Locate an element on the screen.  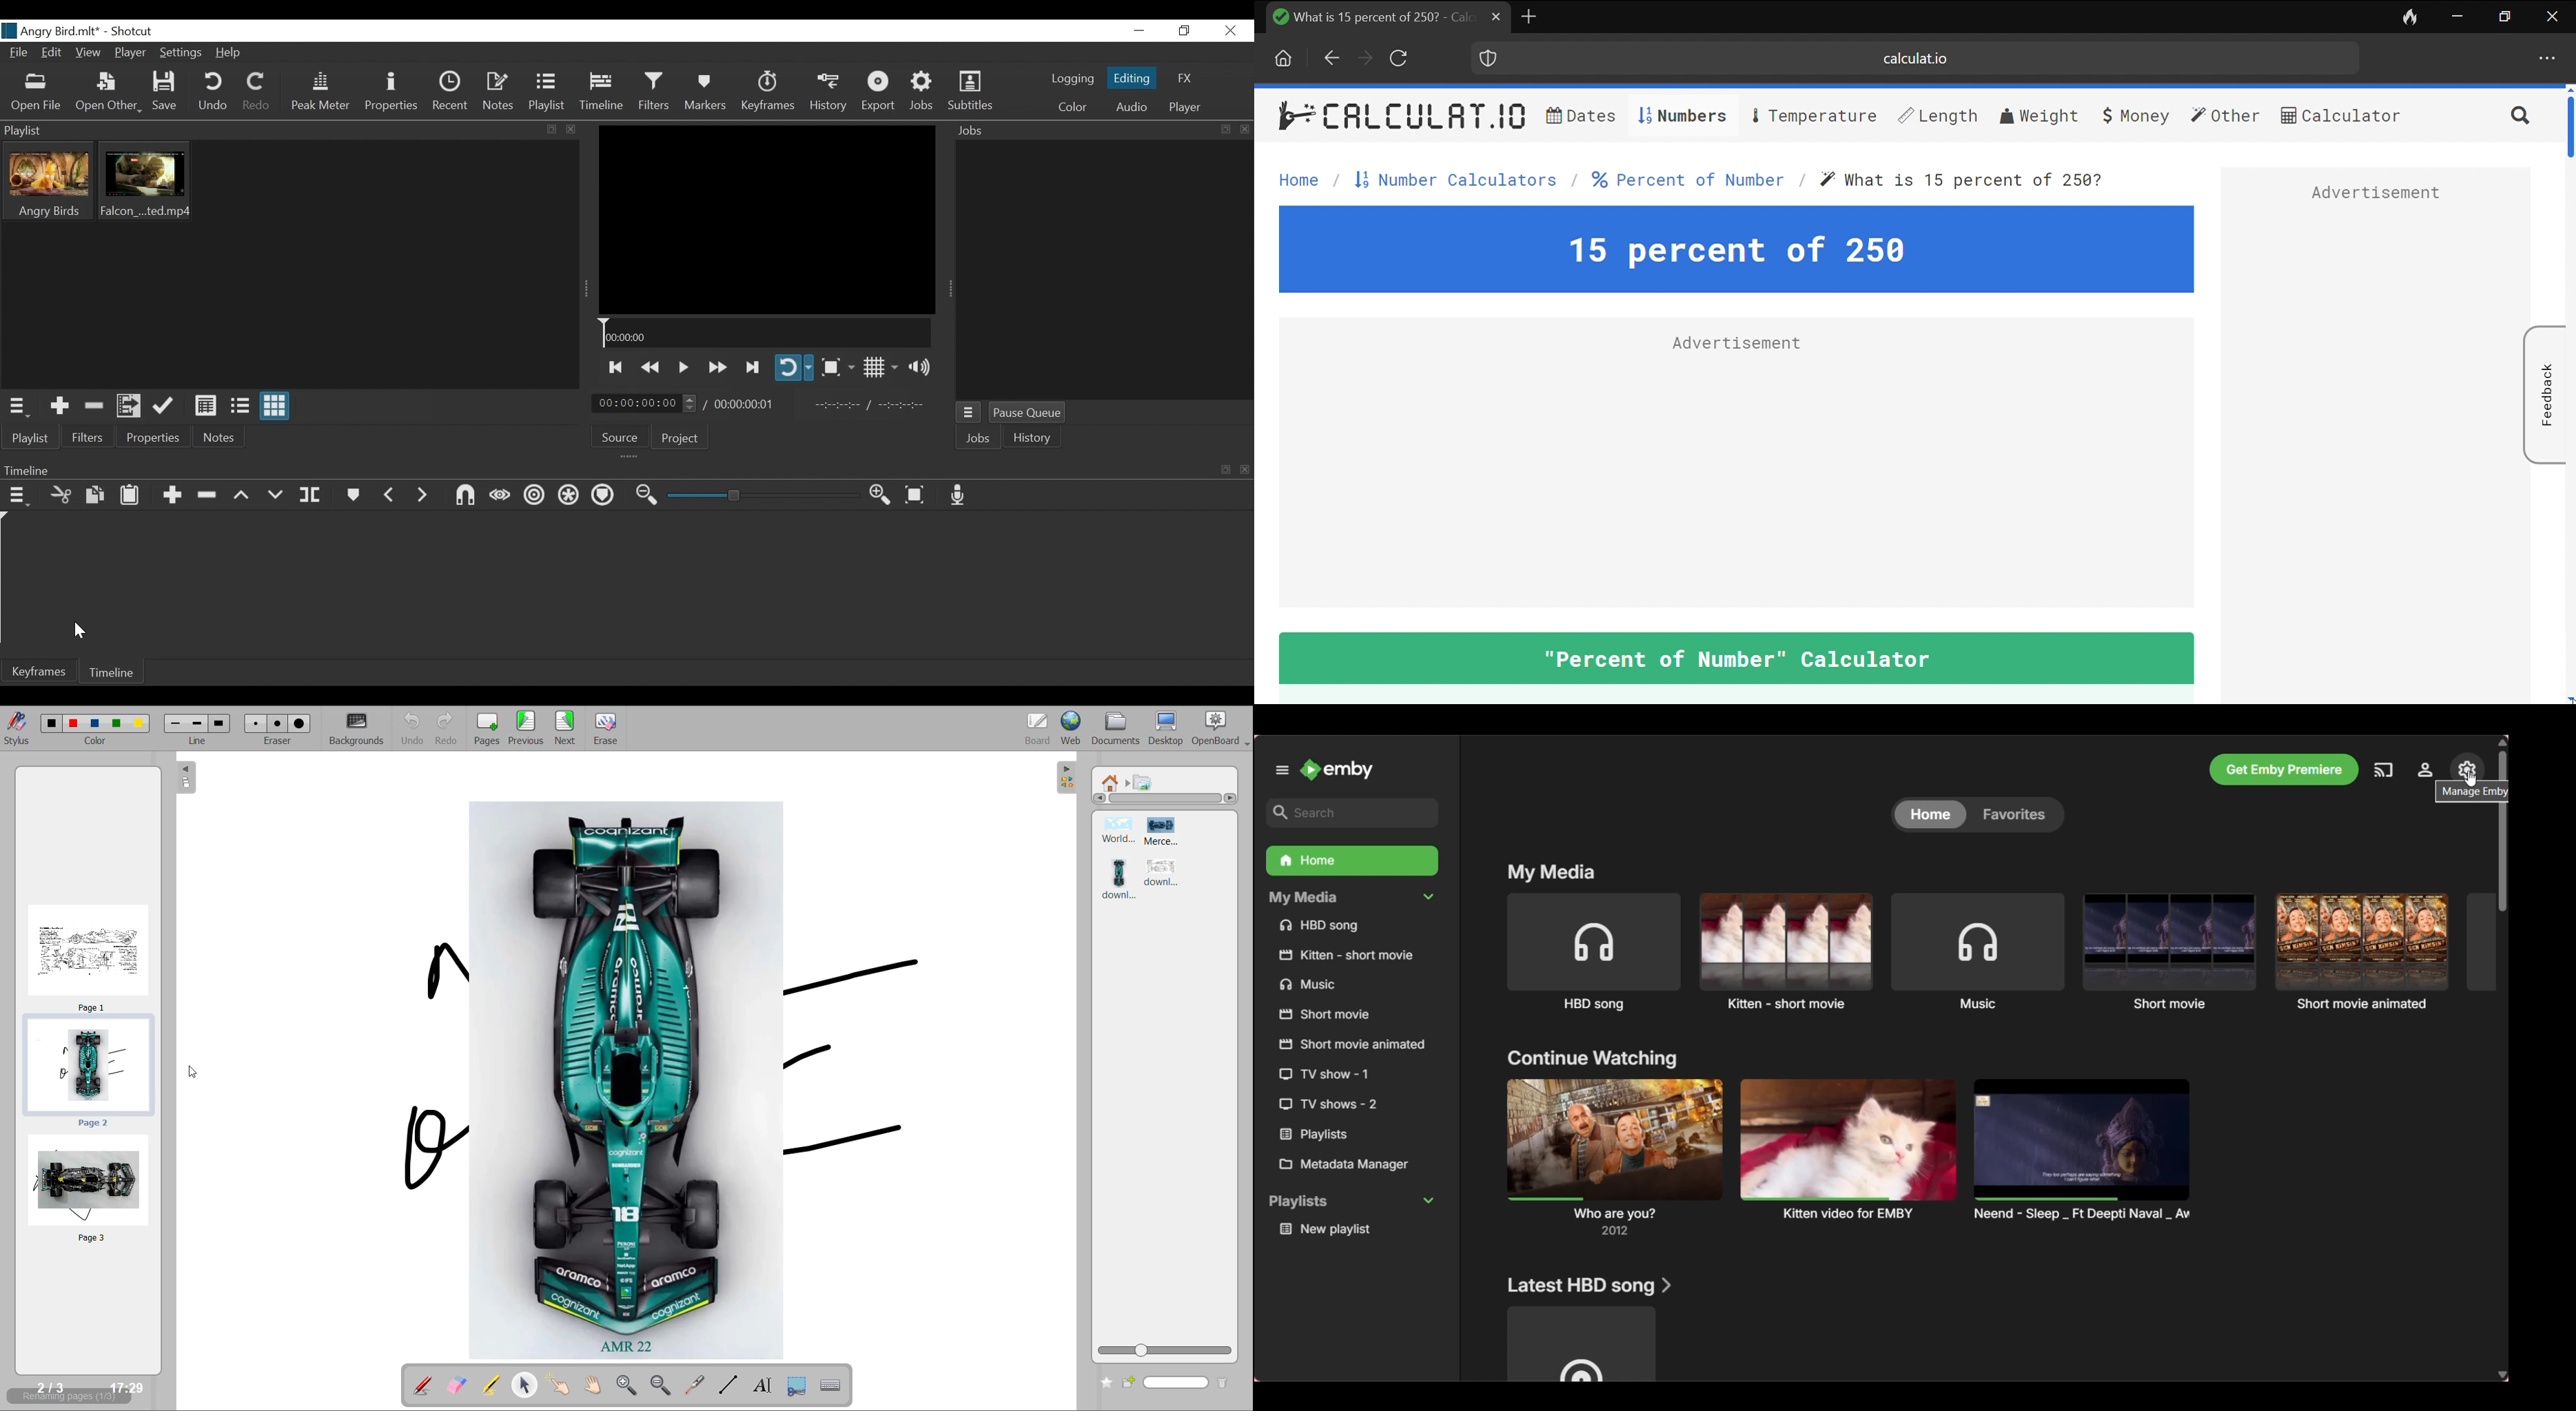
Jobs Panel is located at coordinates (1104, 271).